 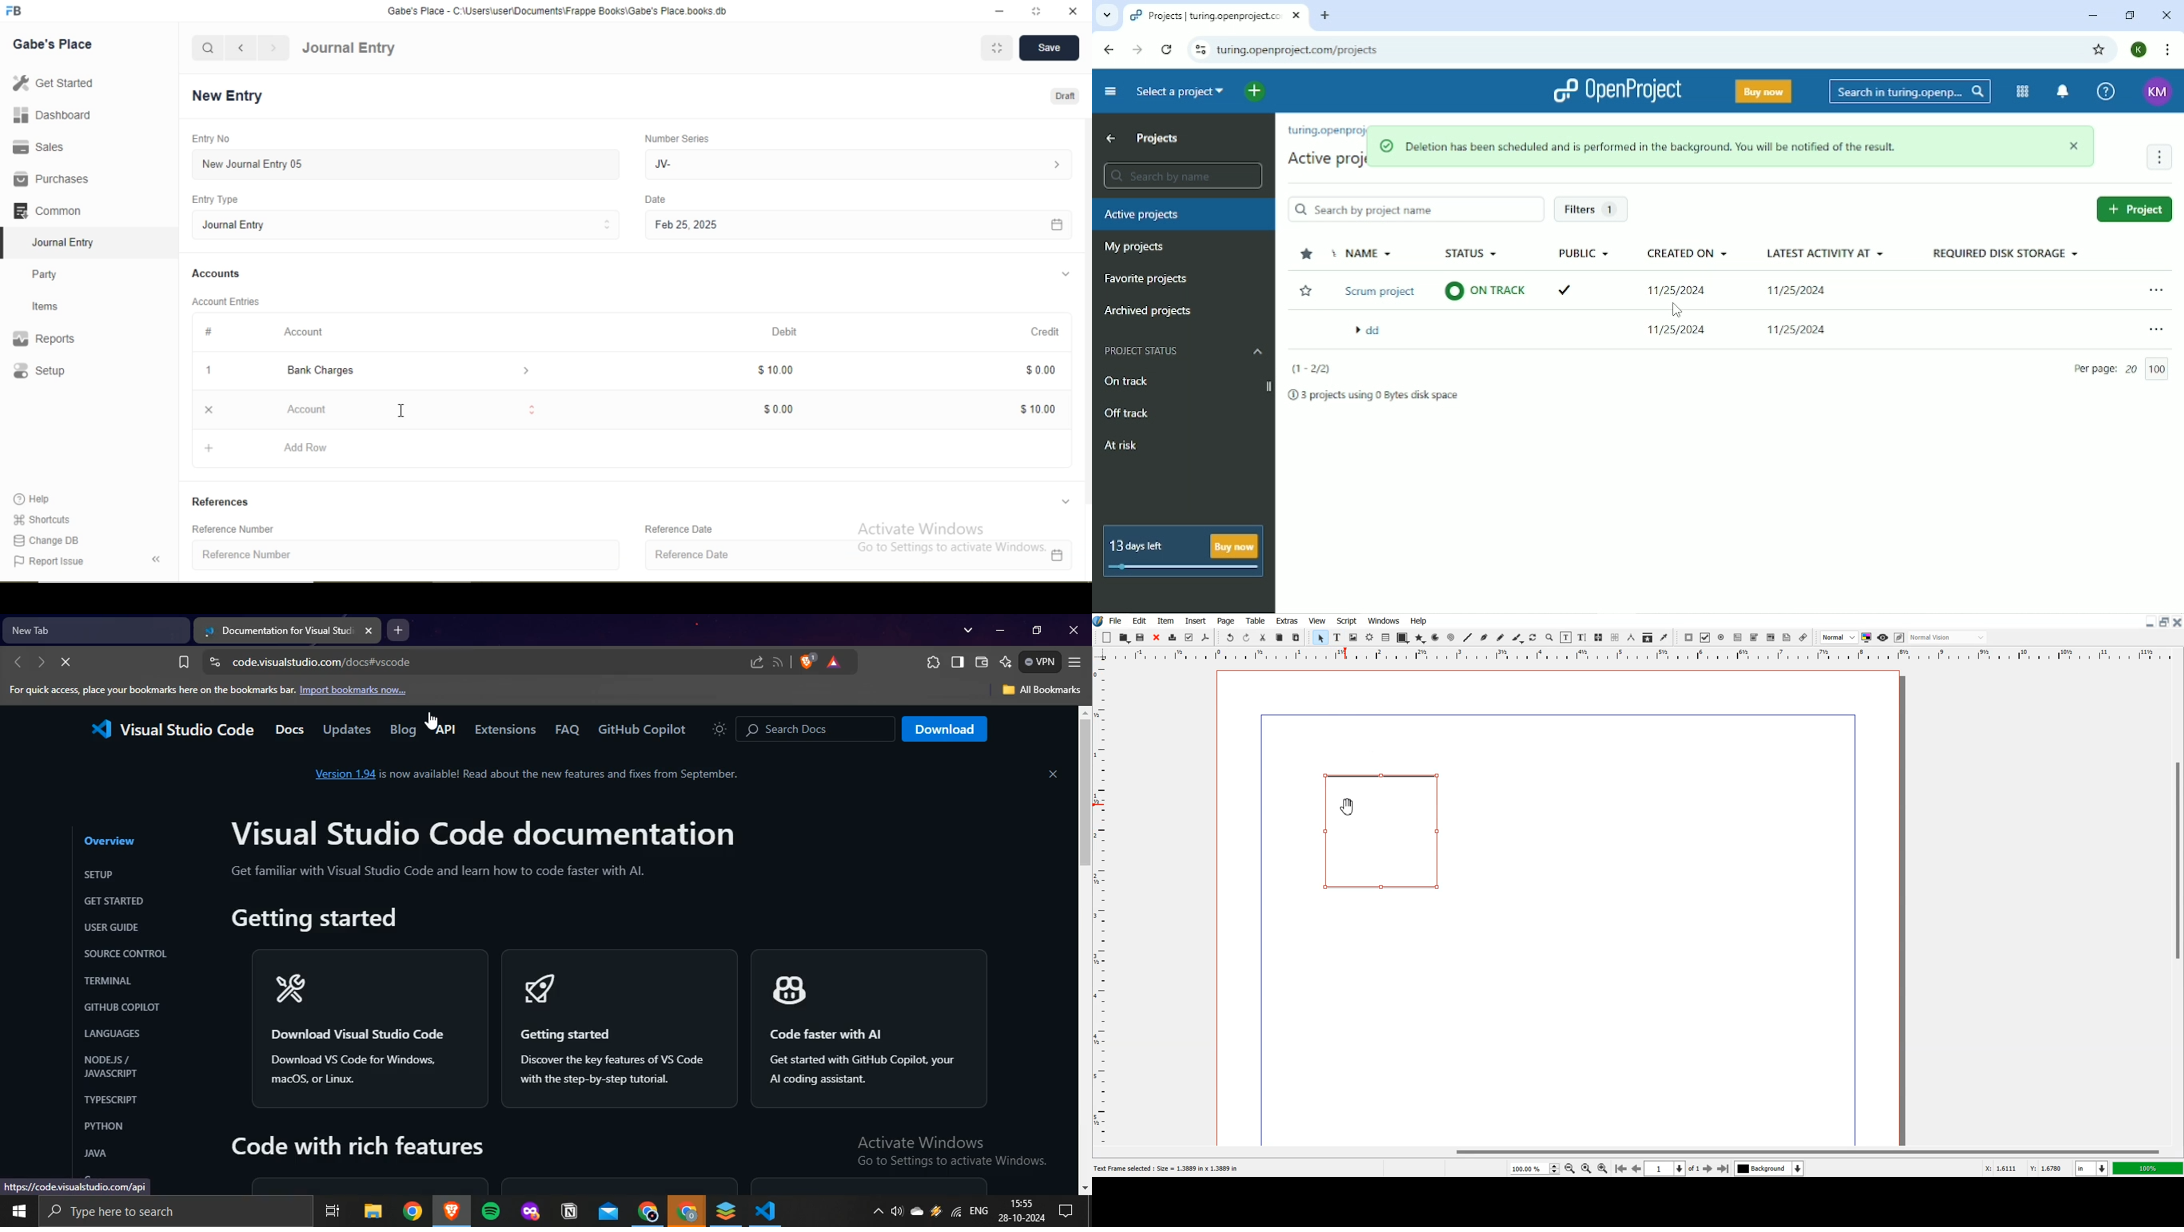 I want to click on MINIMIZE WINDOW, so click(x=995, y=48).